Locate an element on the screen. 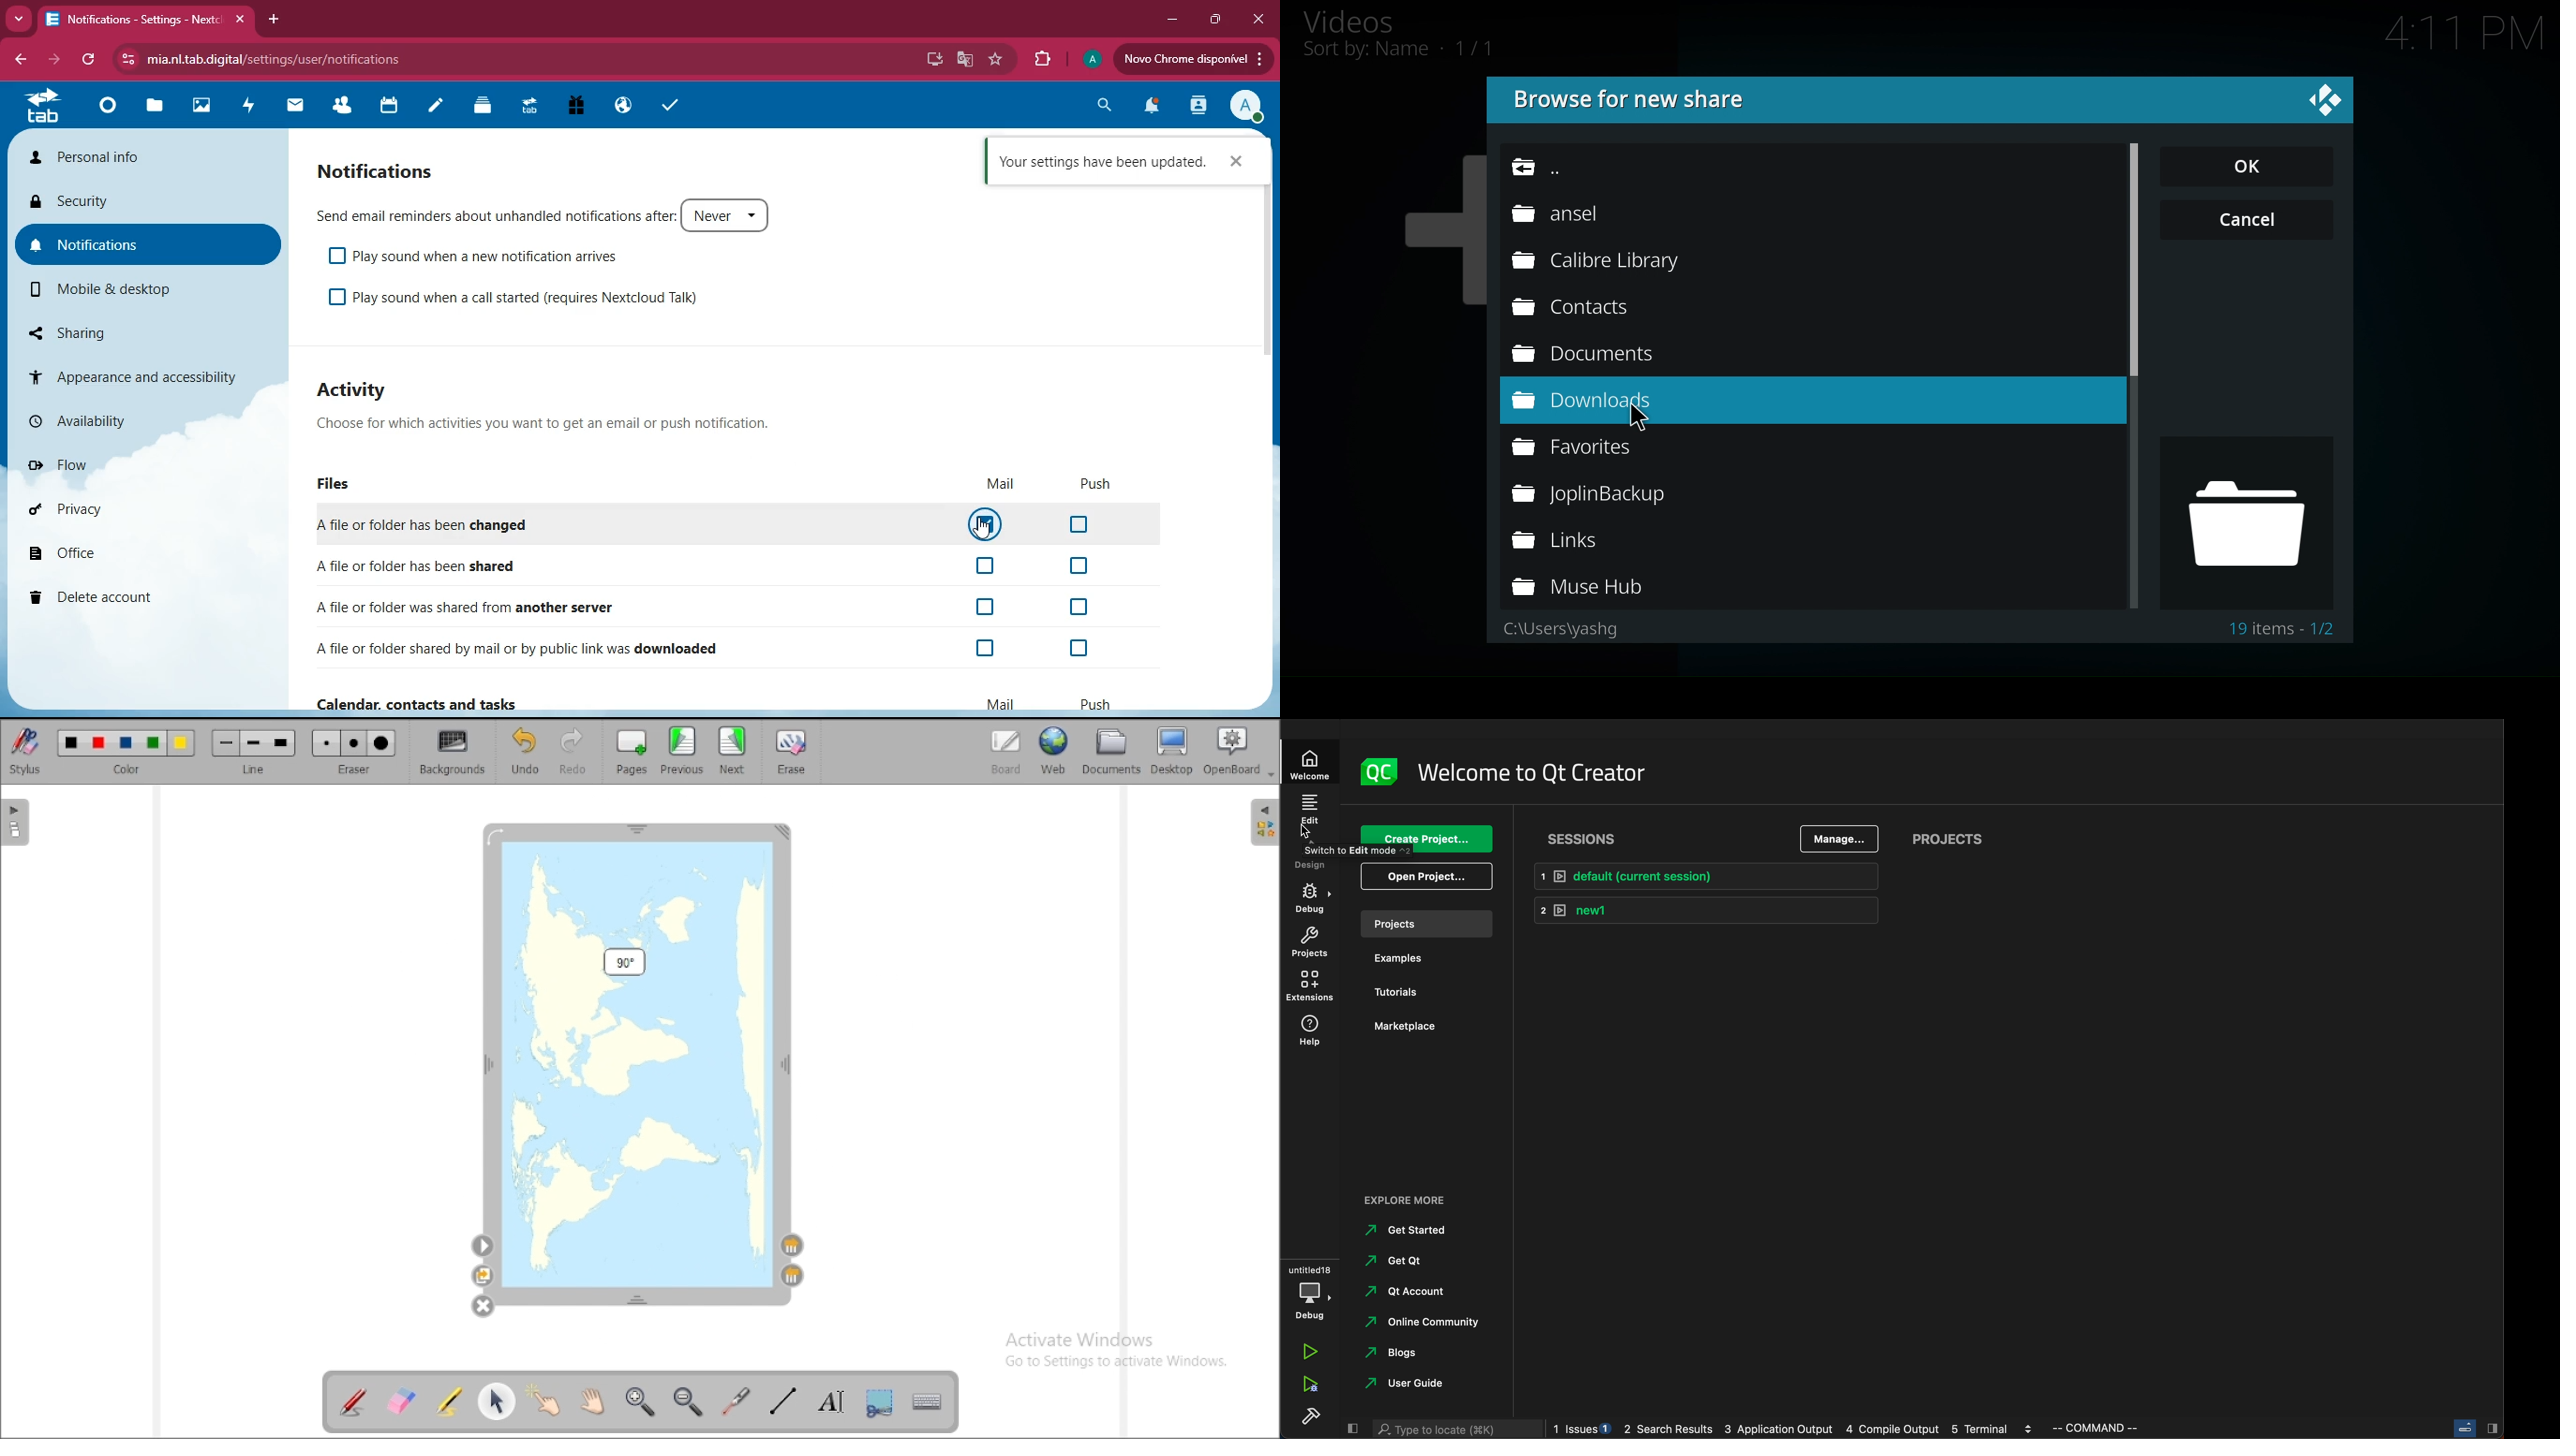  extensions is located at coordinates (1040, 60).